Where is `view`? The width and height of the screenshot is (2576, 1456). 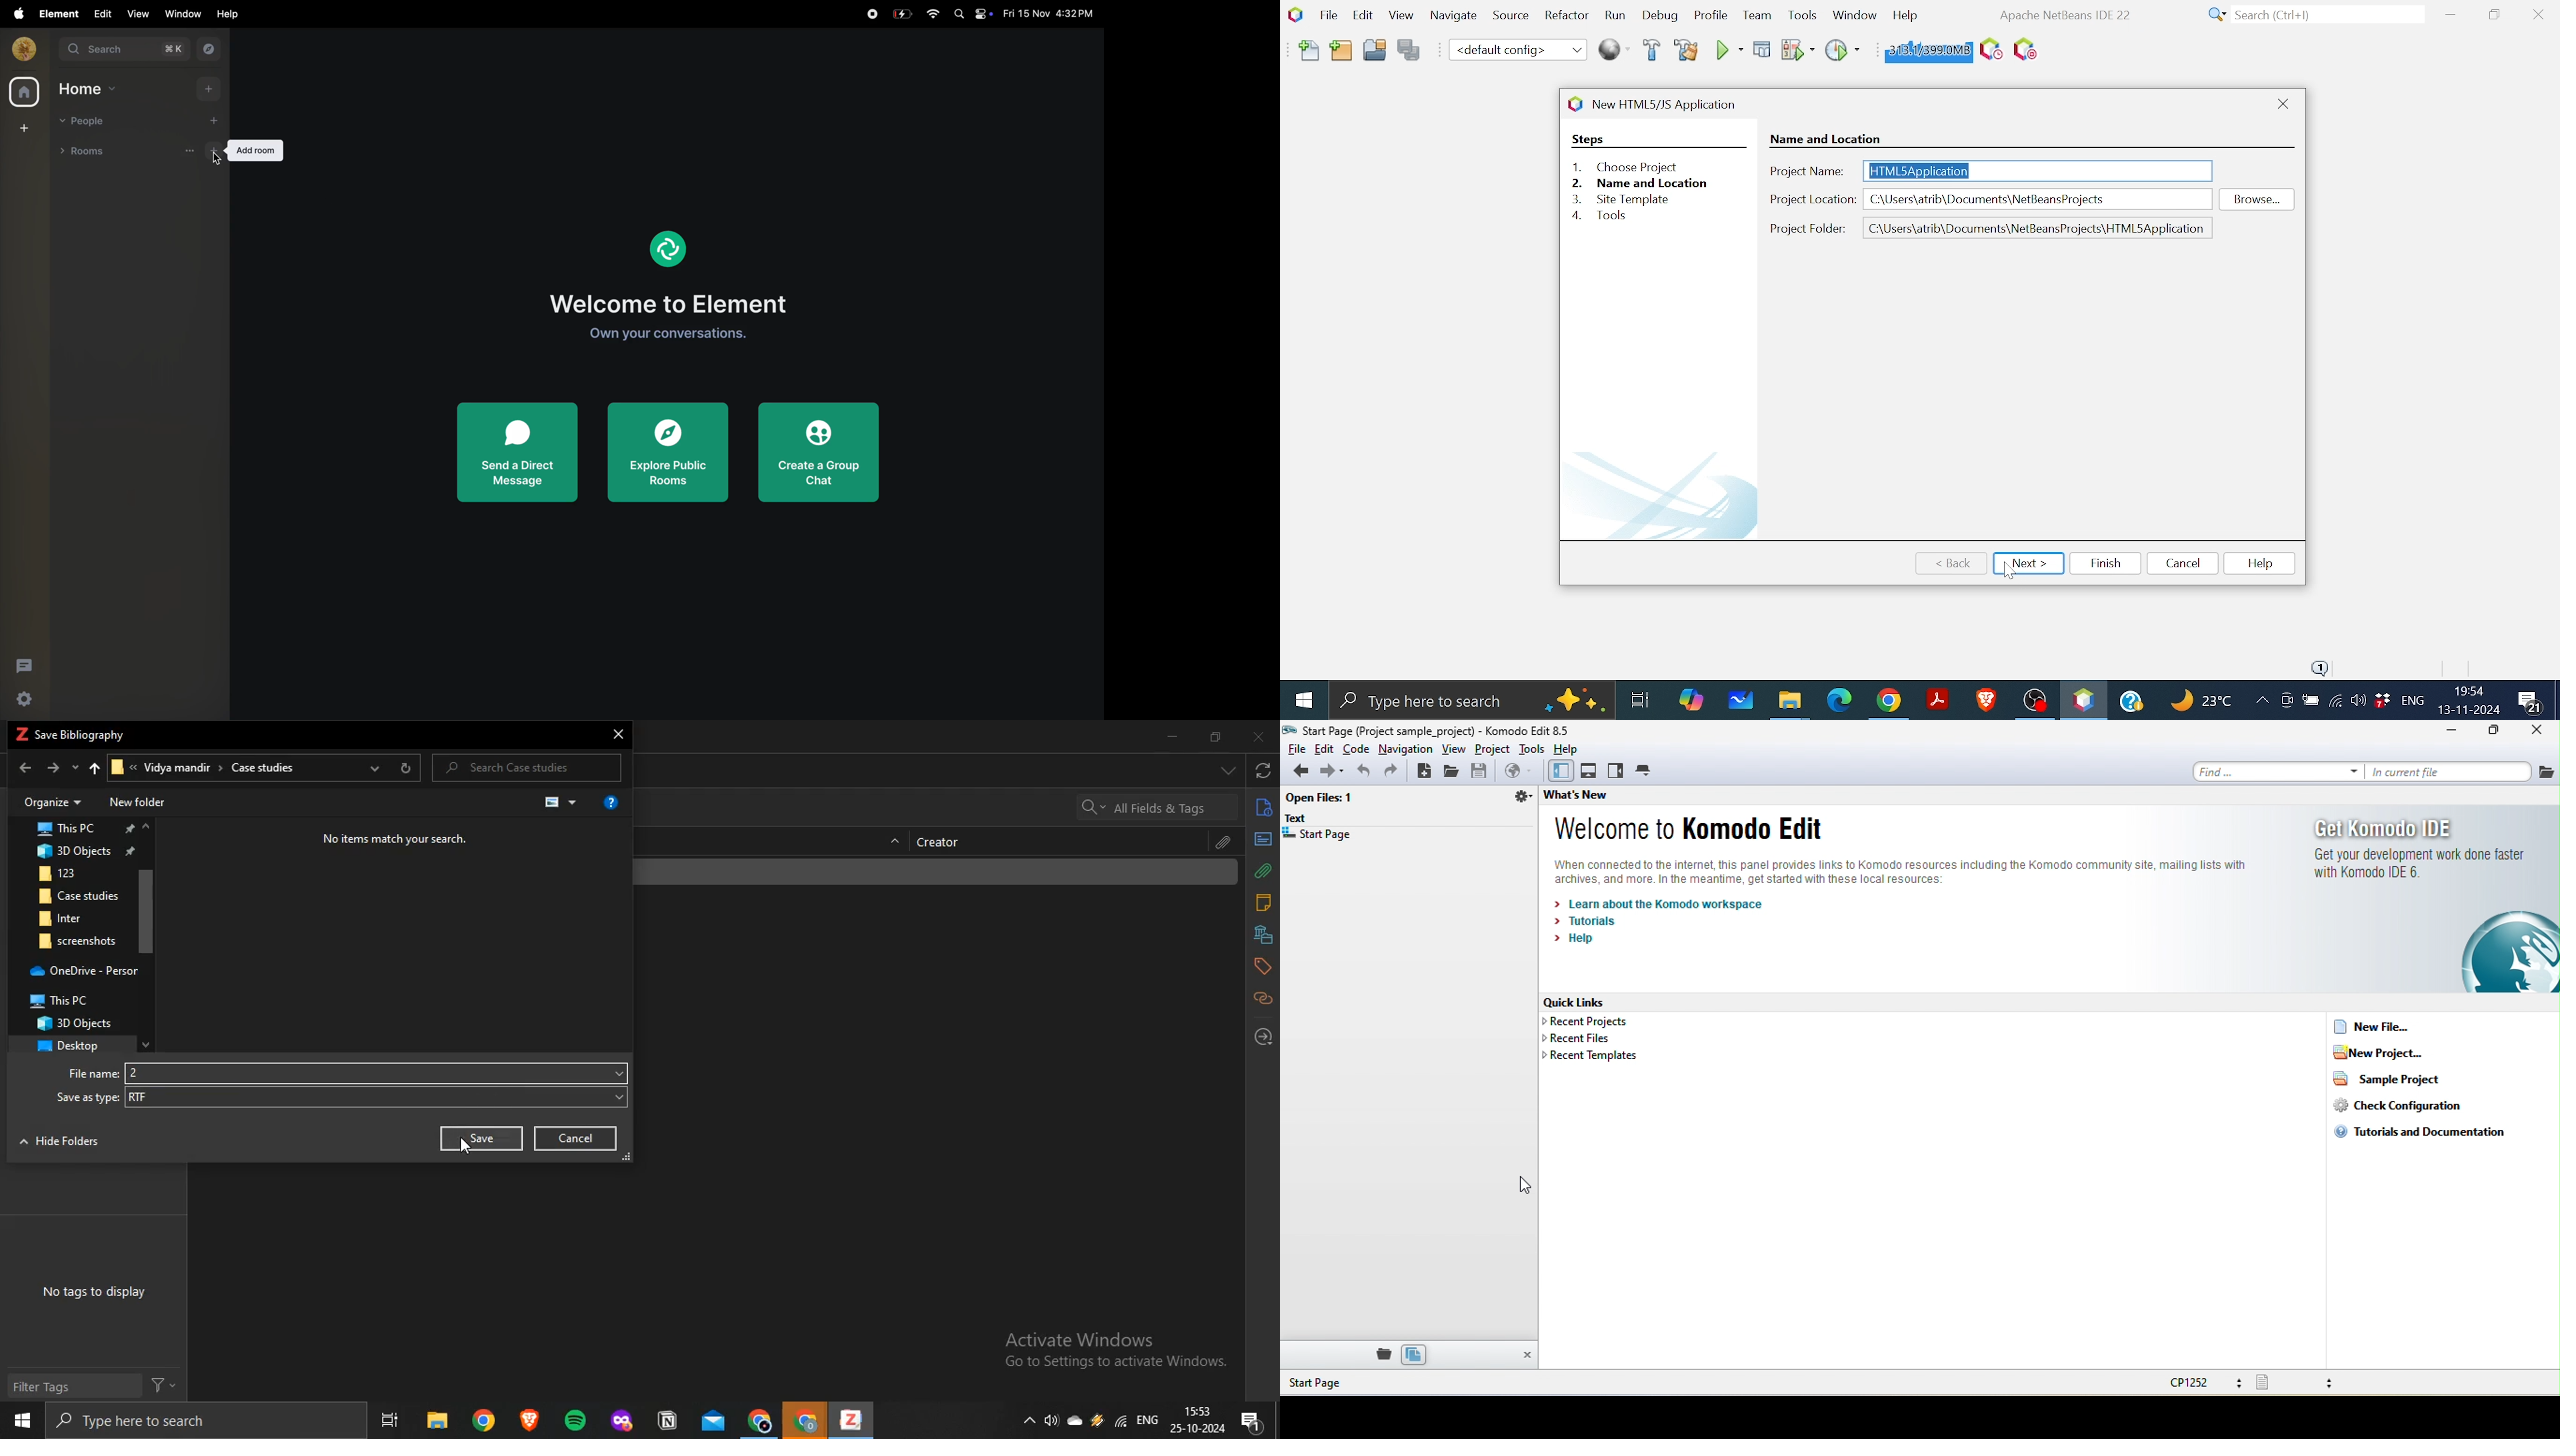 view is located at coordinates (137, 14).